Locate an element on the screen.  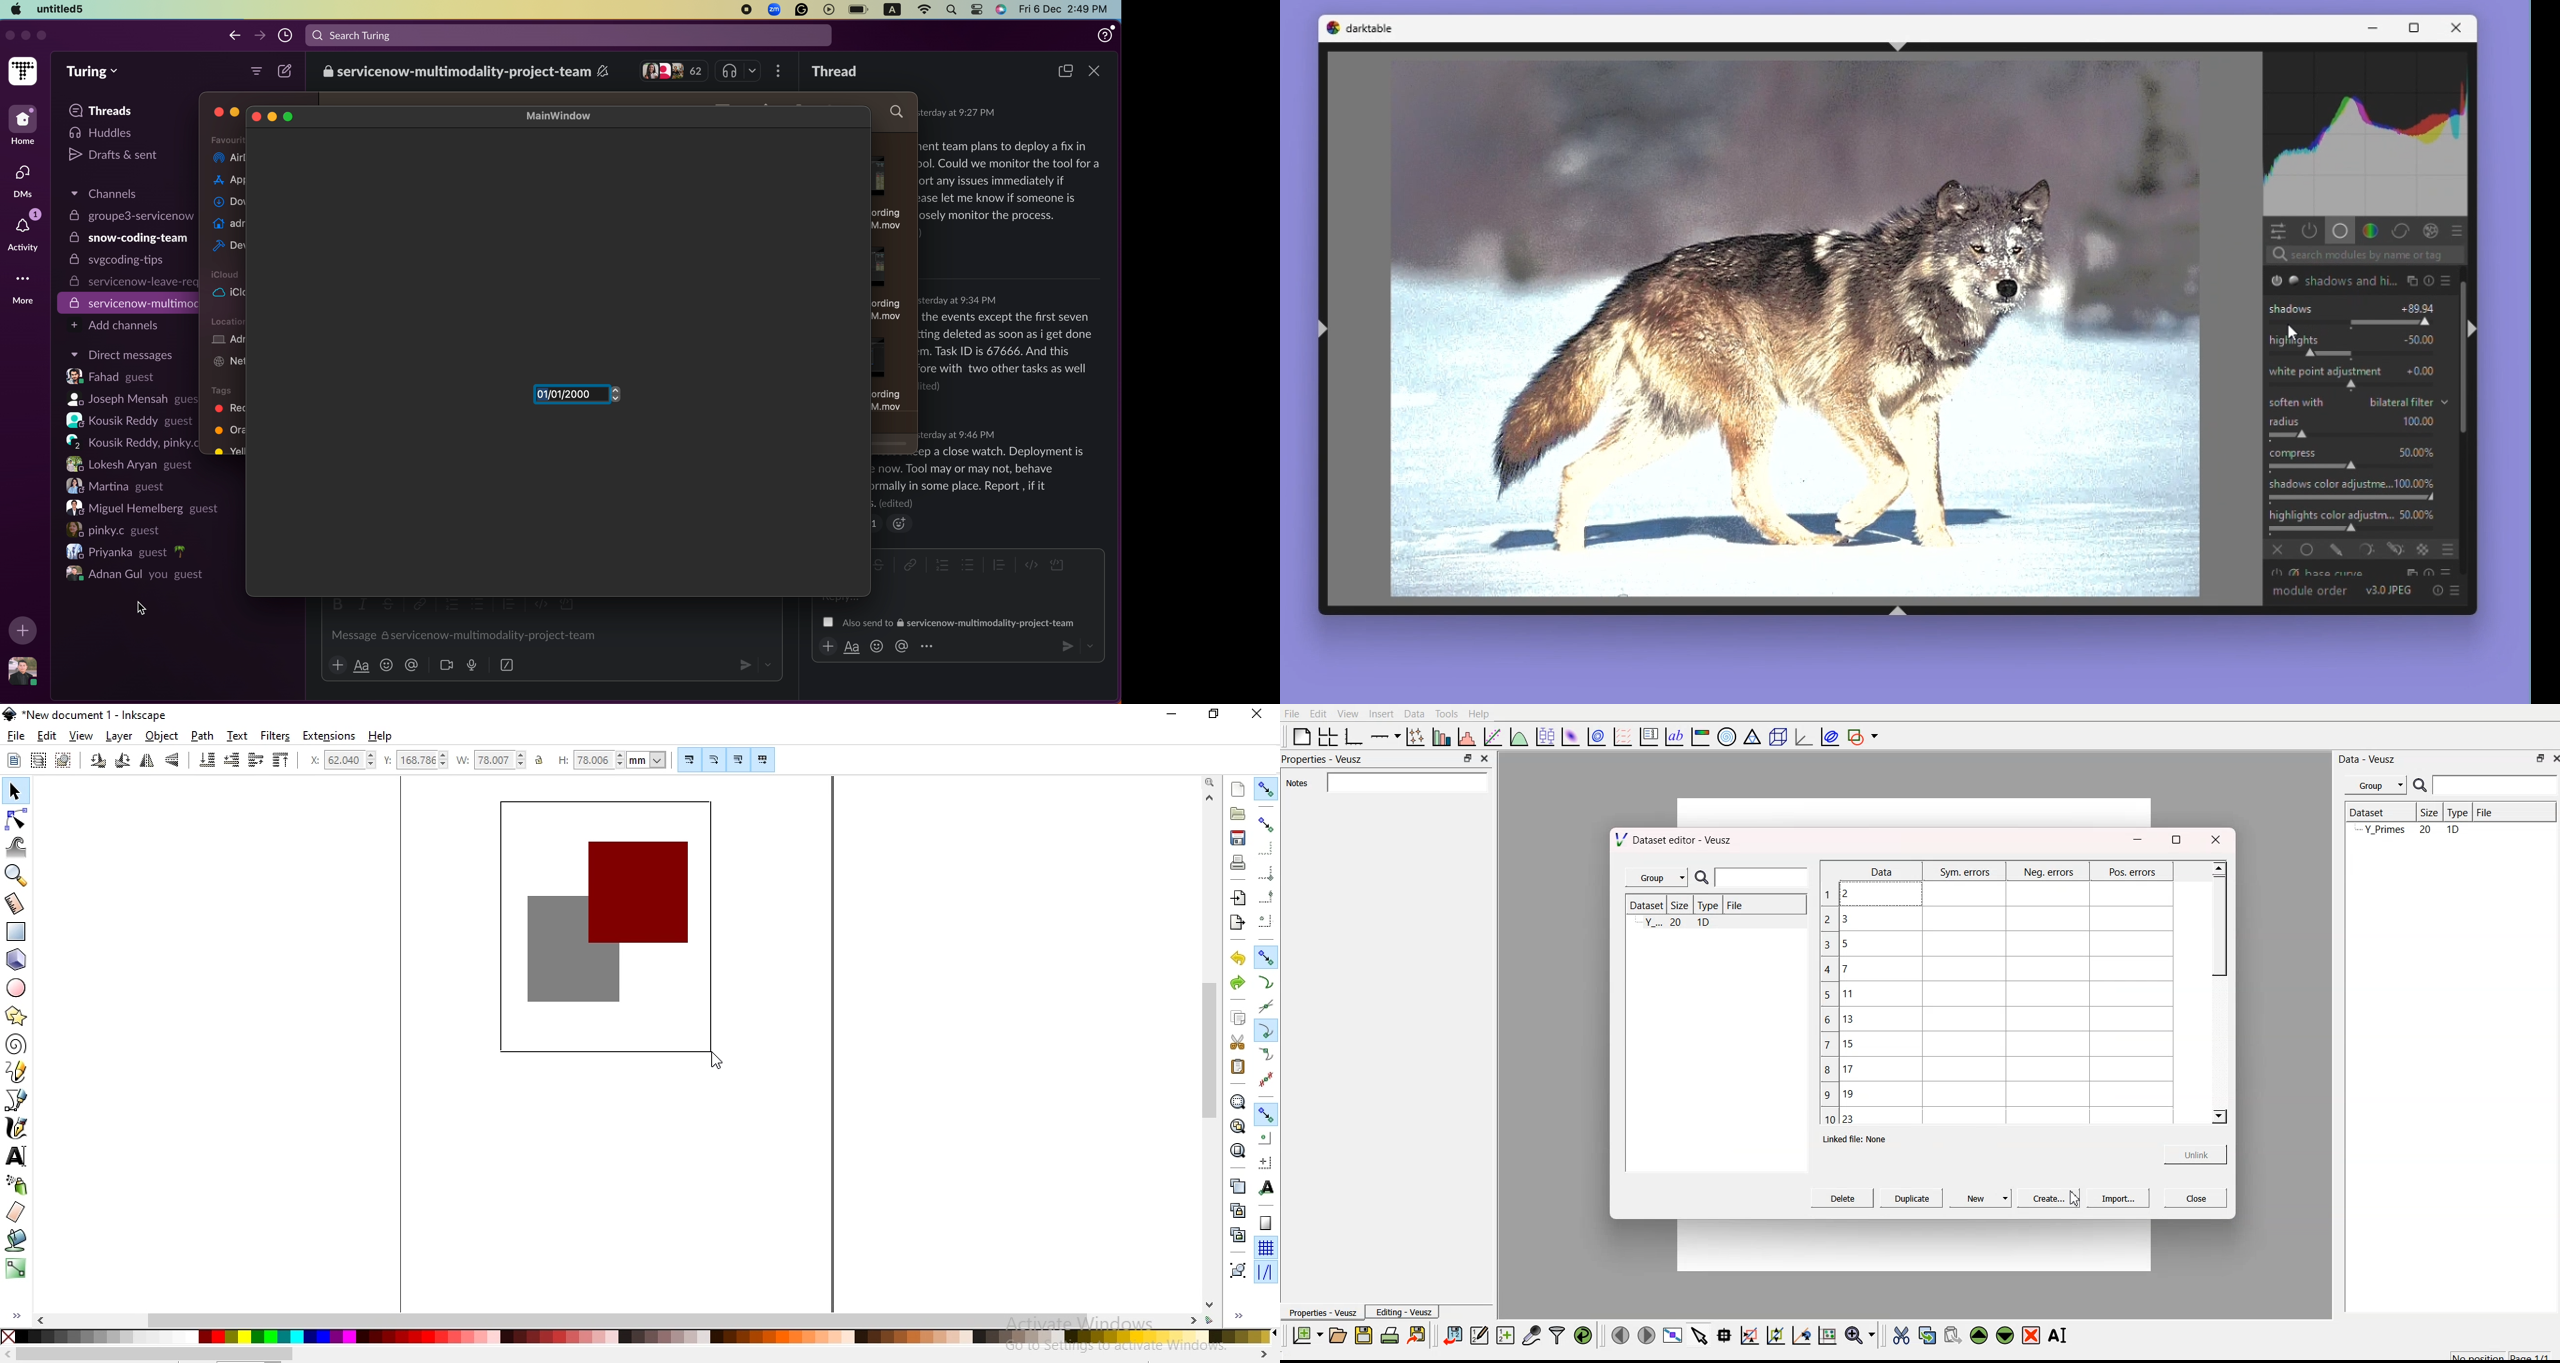
deselect selected objects or nodes is located at coordinates (66, 760).